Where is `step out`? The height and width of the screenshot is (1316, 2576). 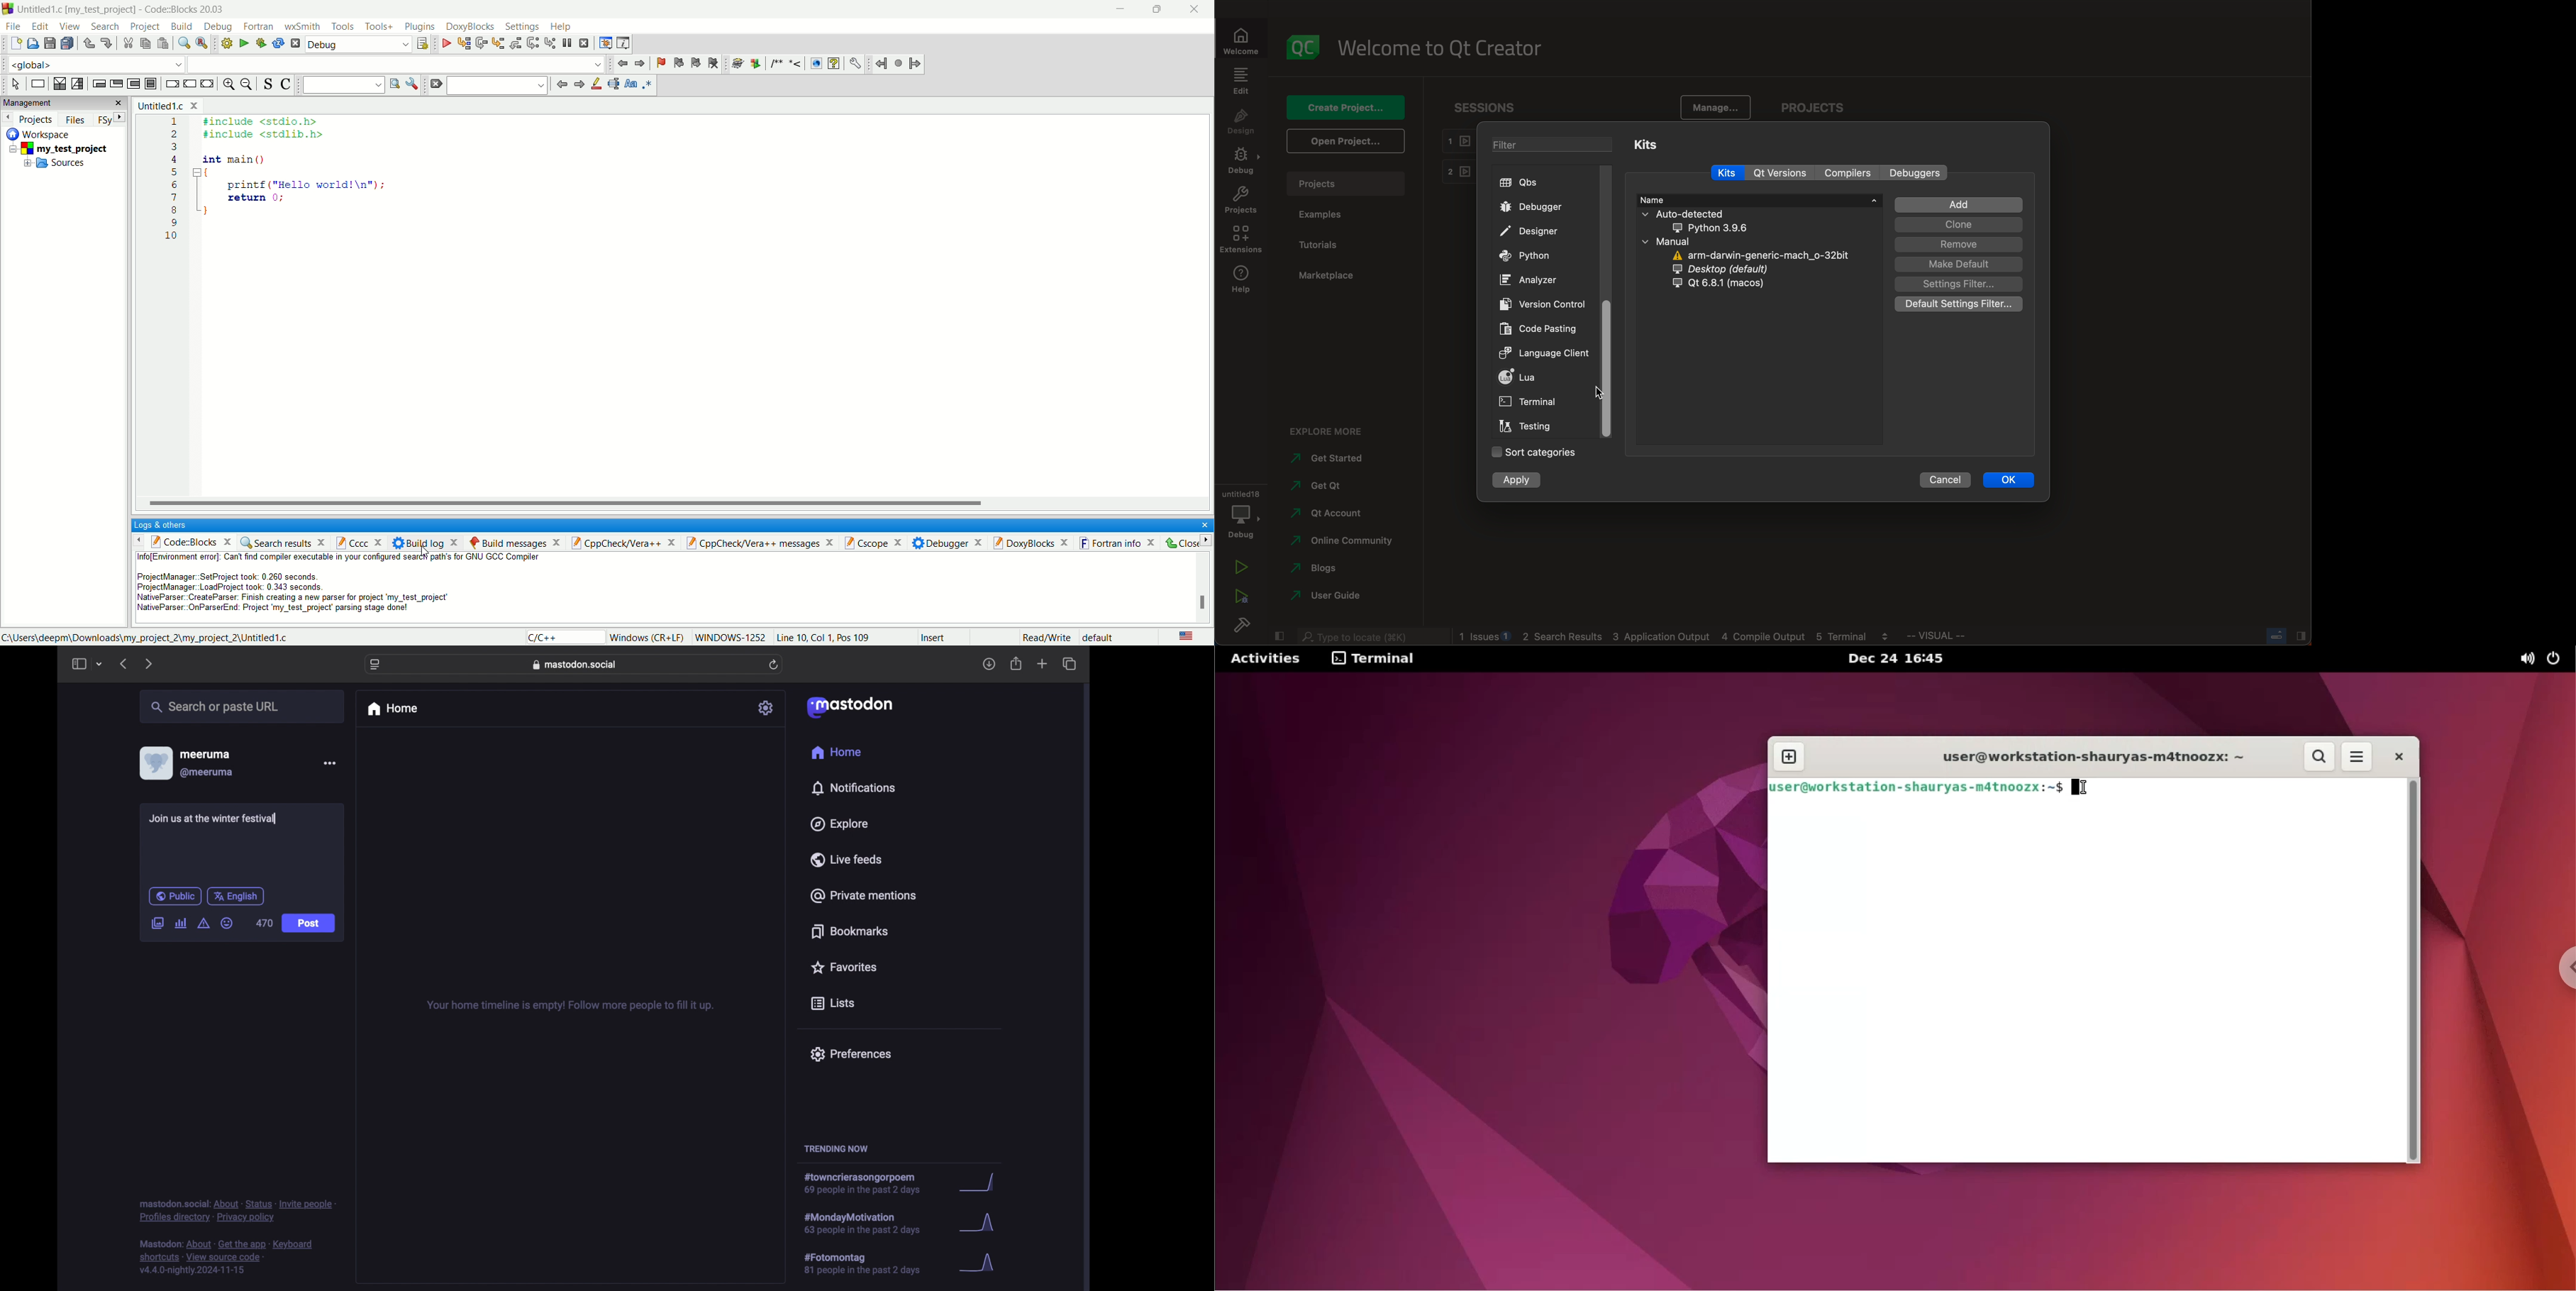
step out is located at coordinates (516, 43).